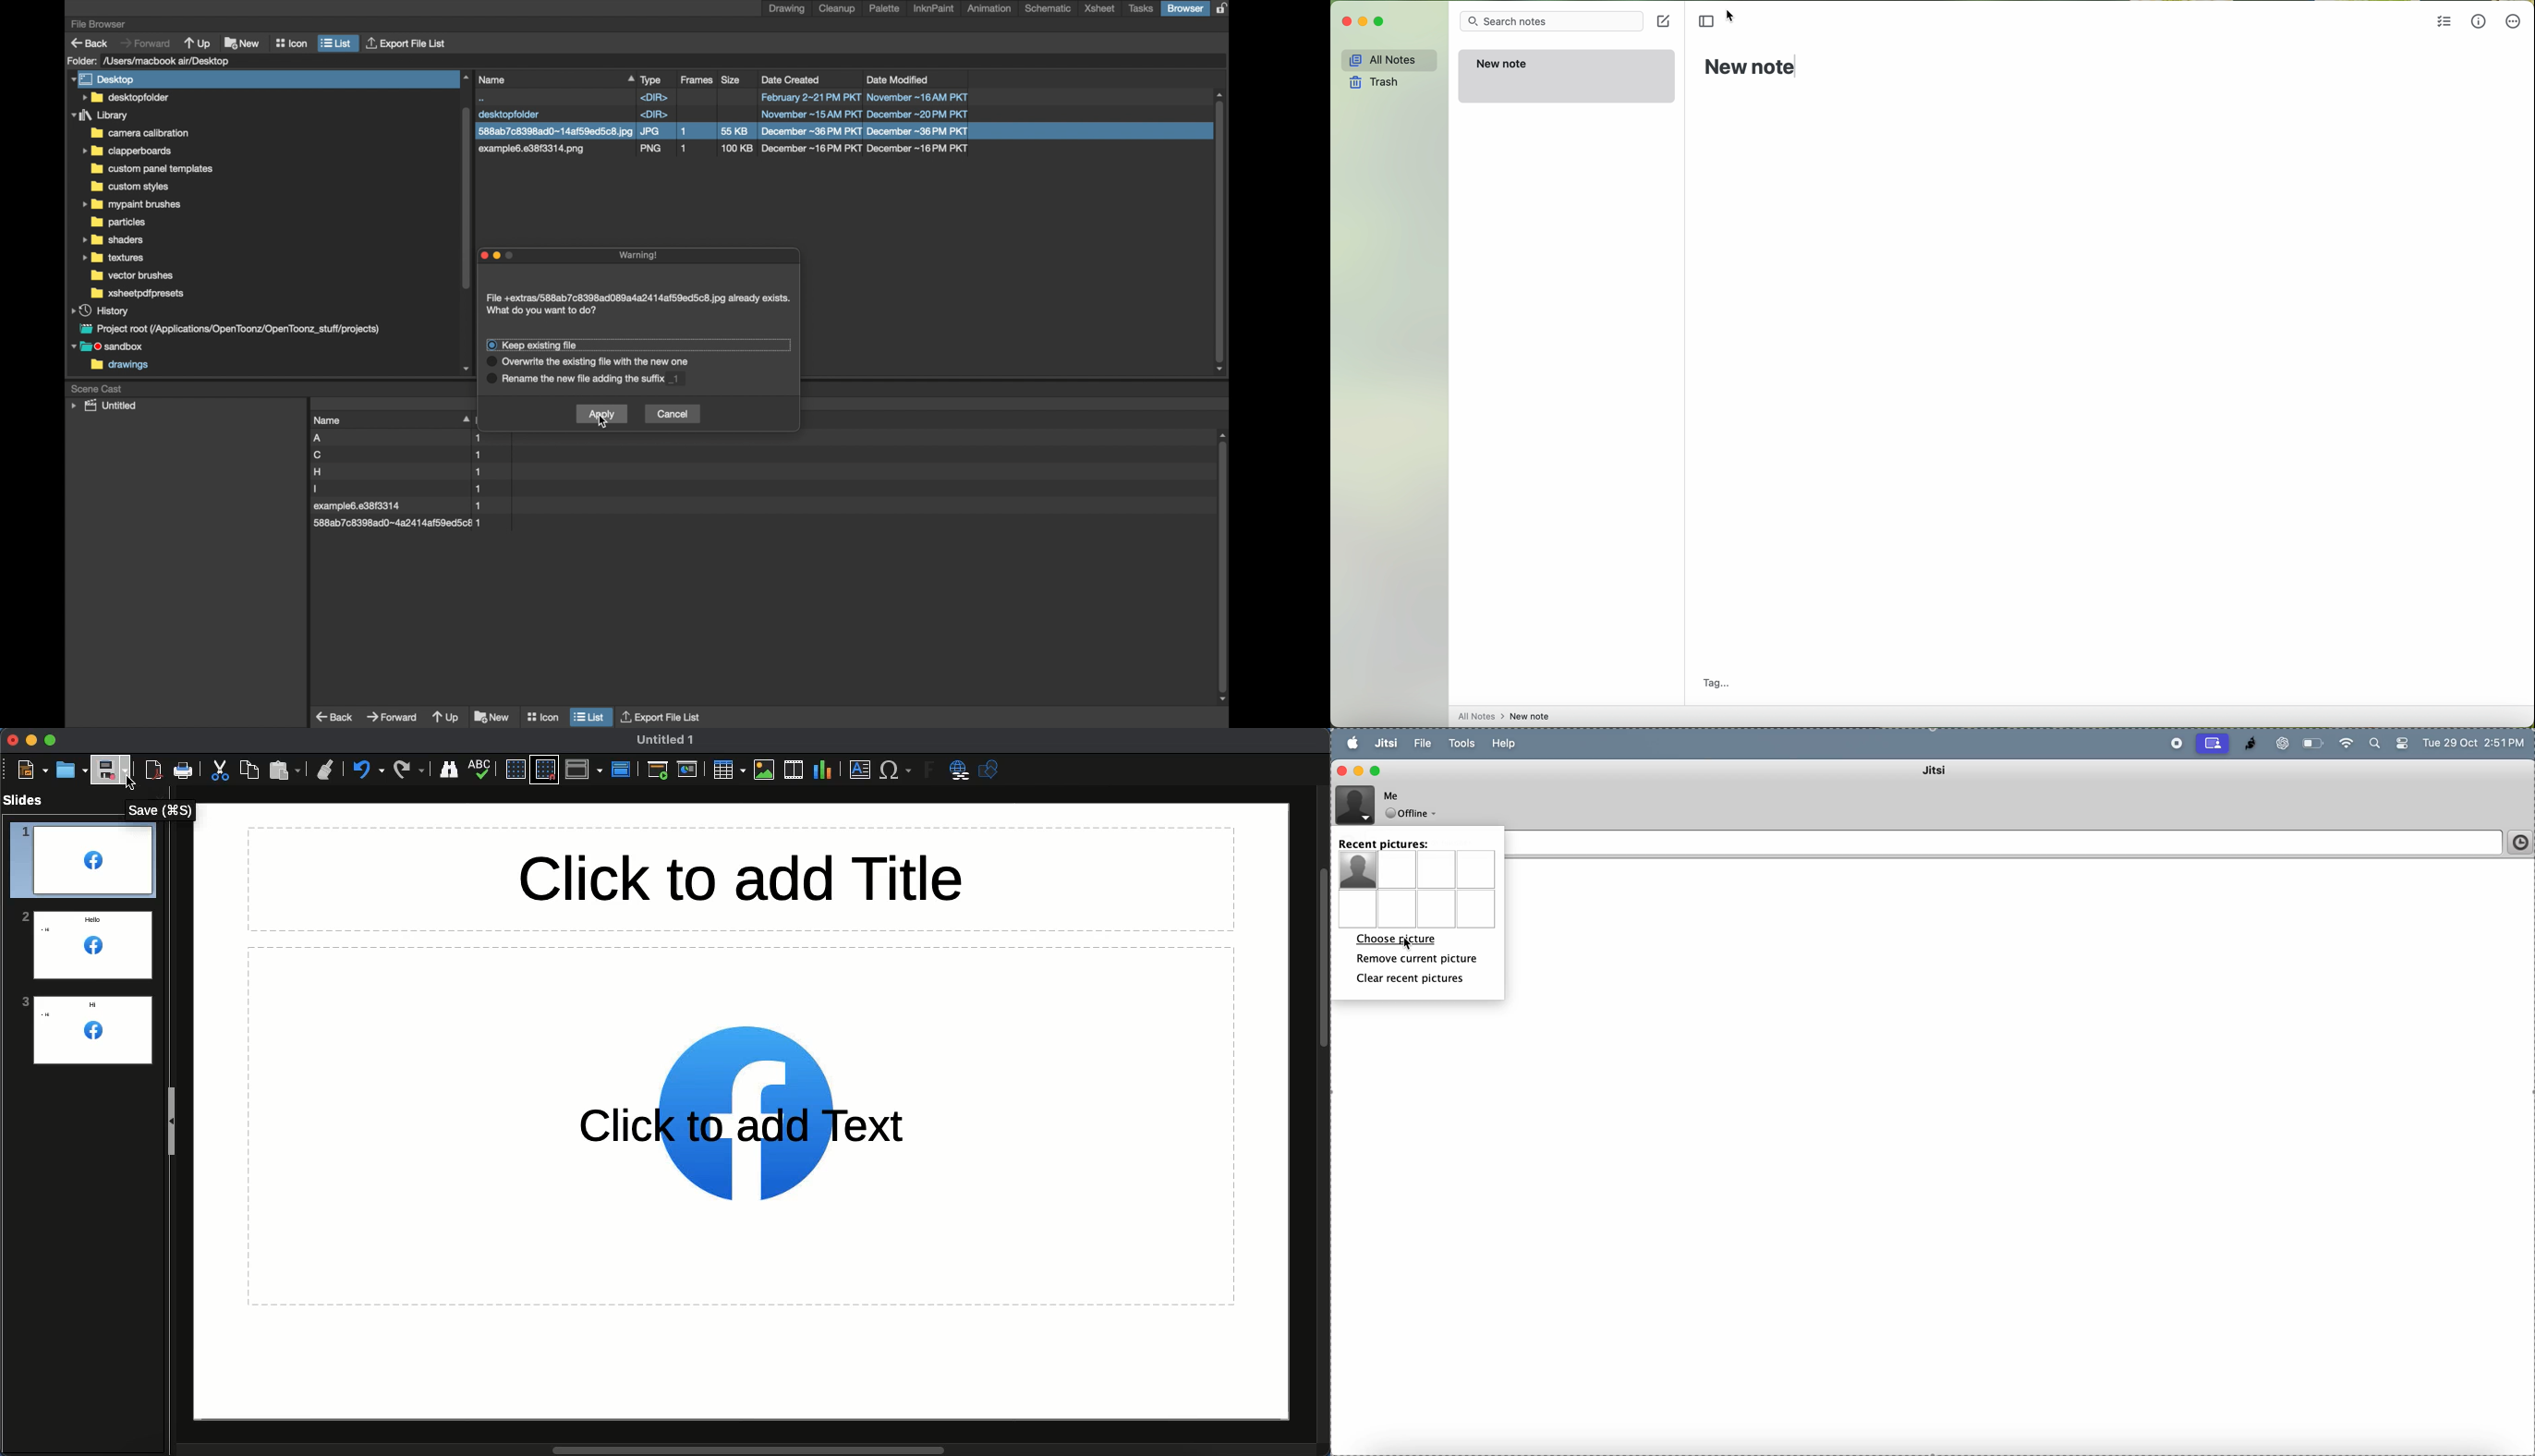  Describe the element at coordinates (249, 770) in the screenshot. I see `Copy` at that location.